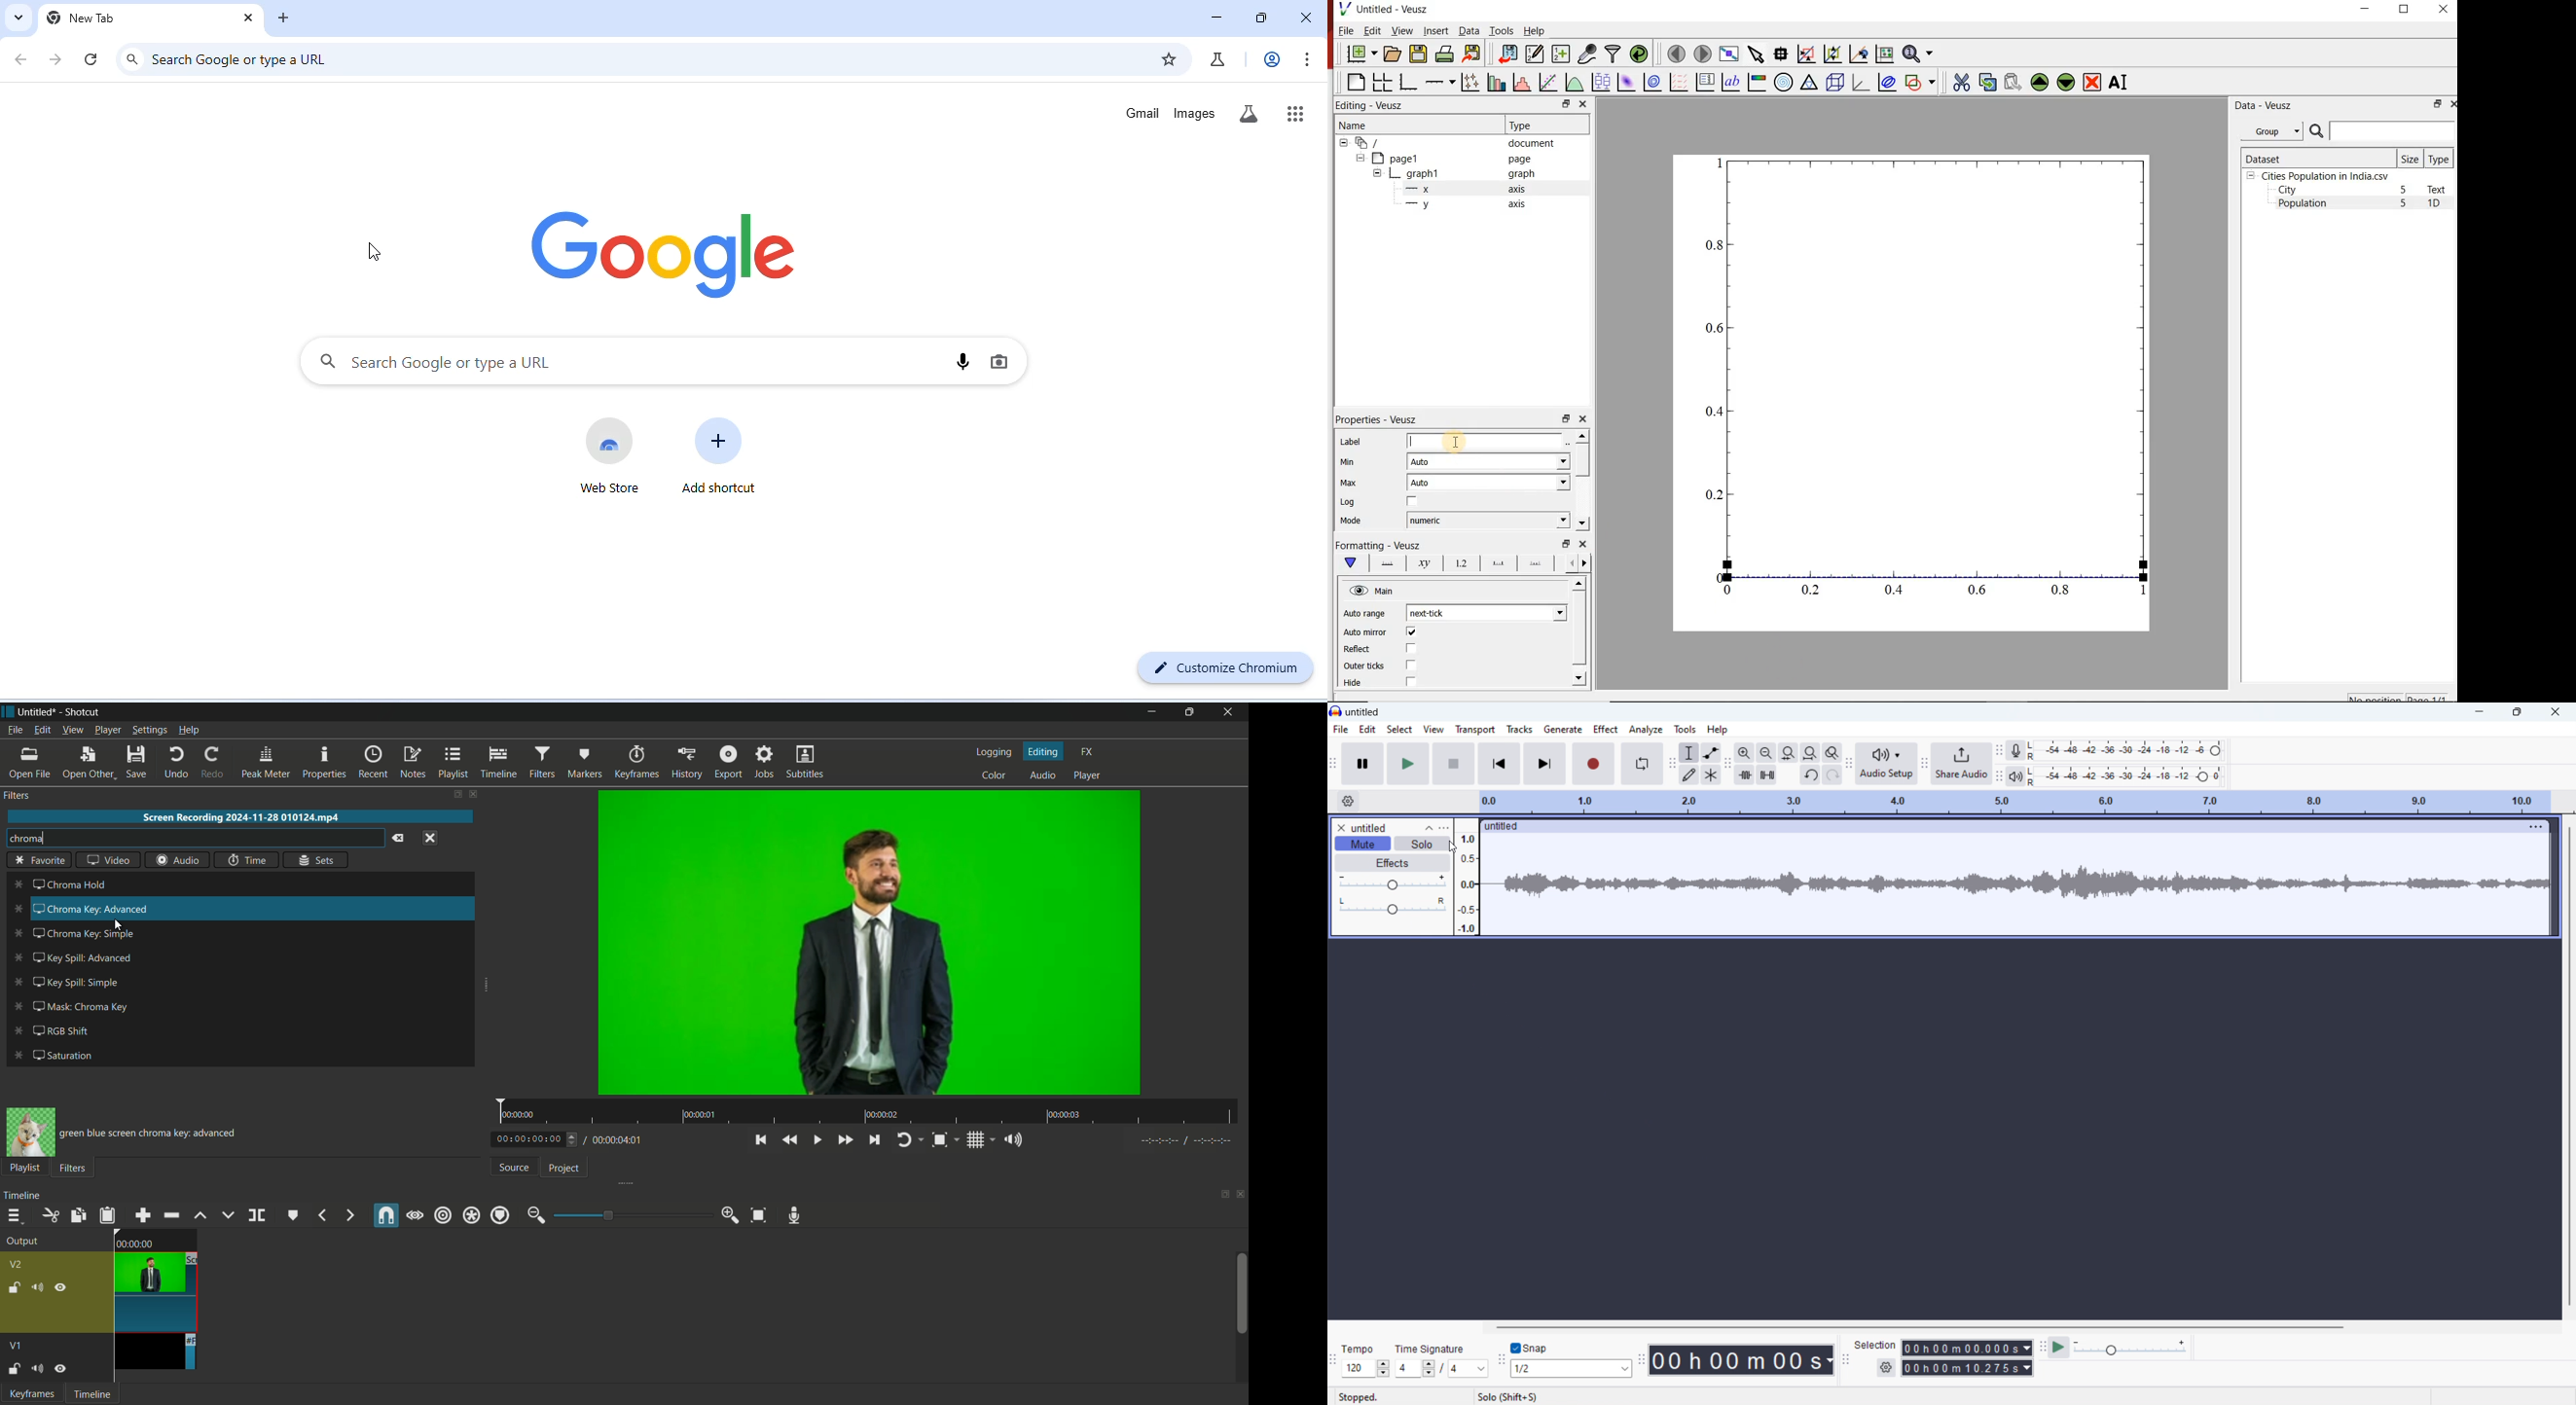 The height and width of the screenshot is (1428, 2576). Describe the element at coordinates (719, 457) in the screenshot. I see `add shortcut` at that location.